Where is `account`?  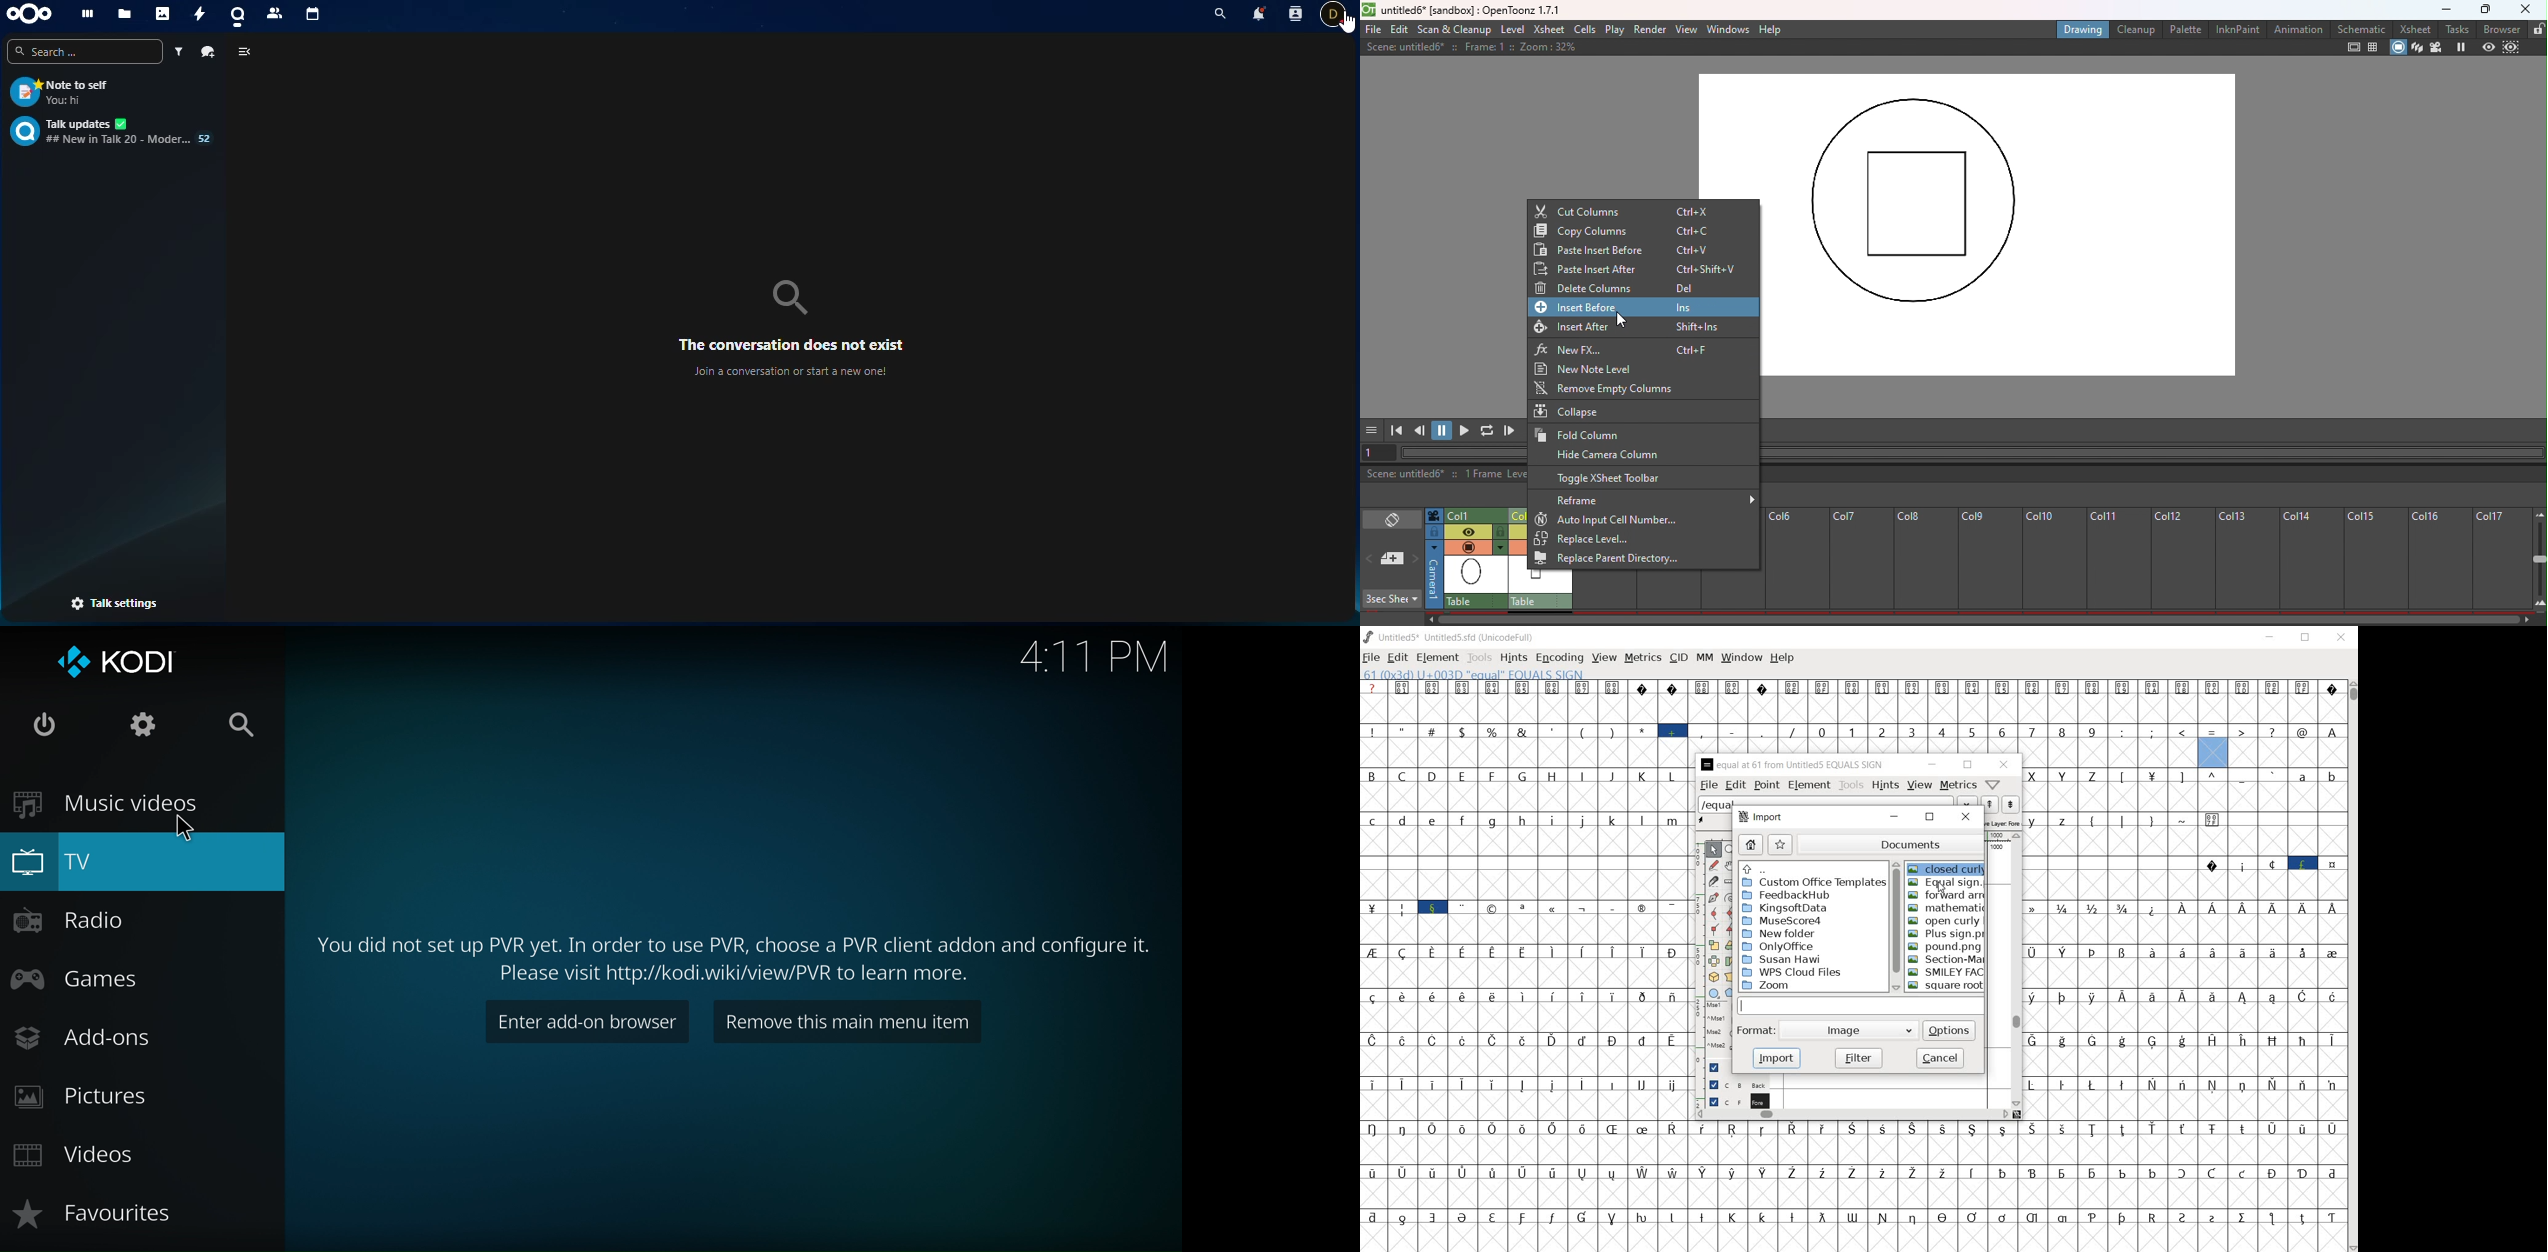
account is located at coordinates (1333, 14).